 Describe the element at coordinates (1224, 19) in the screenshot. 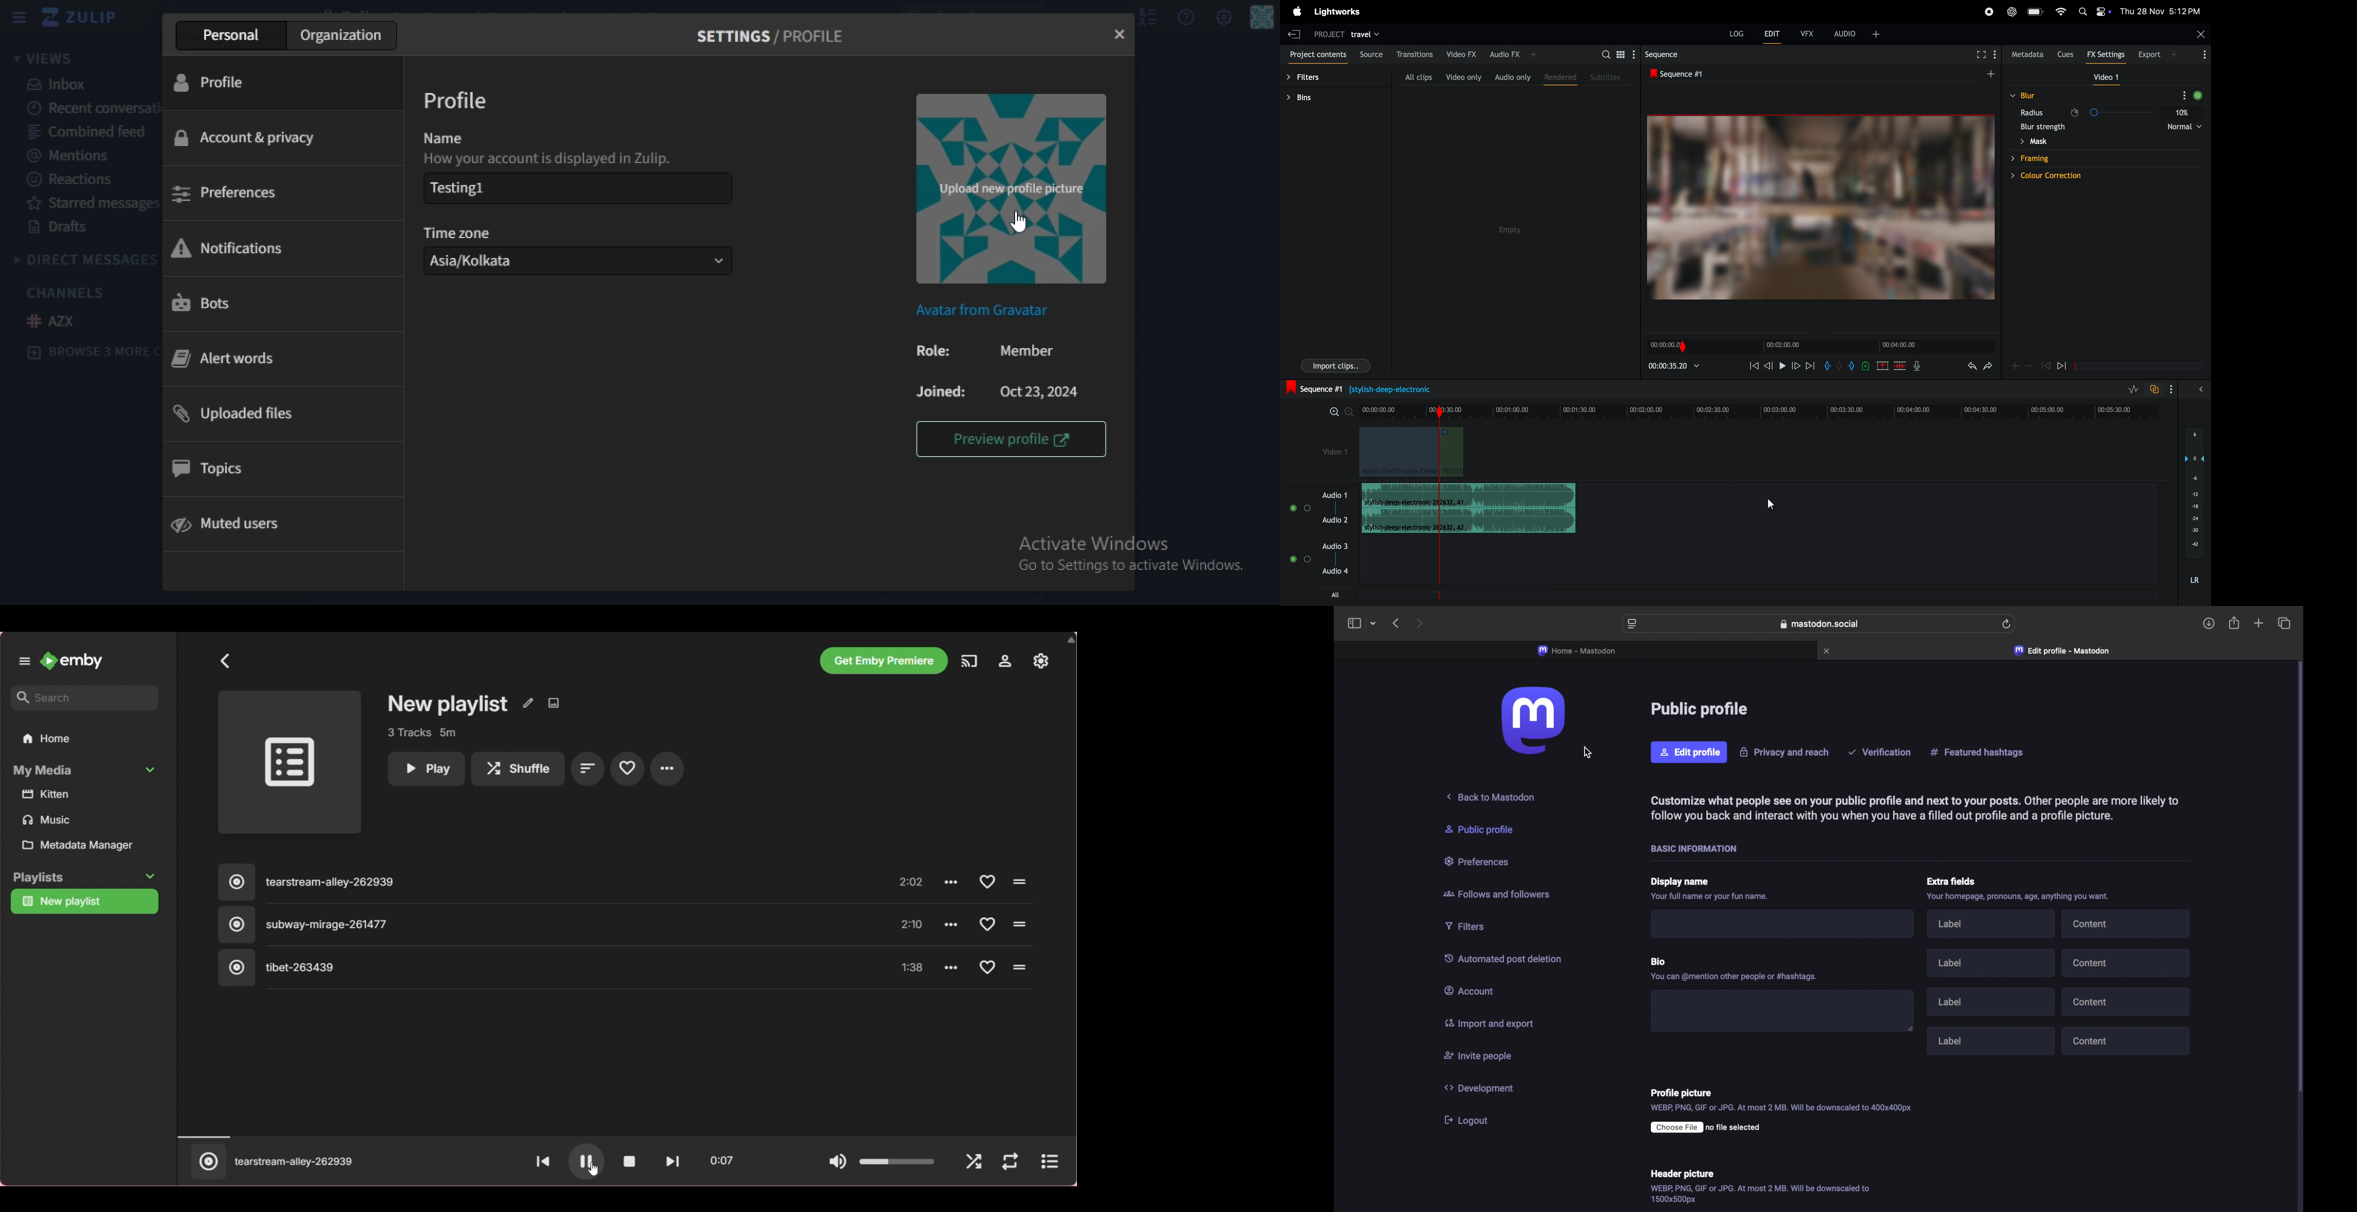

I see `main menu` at that location.